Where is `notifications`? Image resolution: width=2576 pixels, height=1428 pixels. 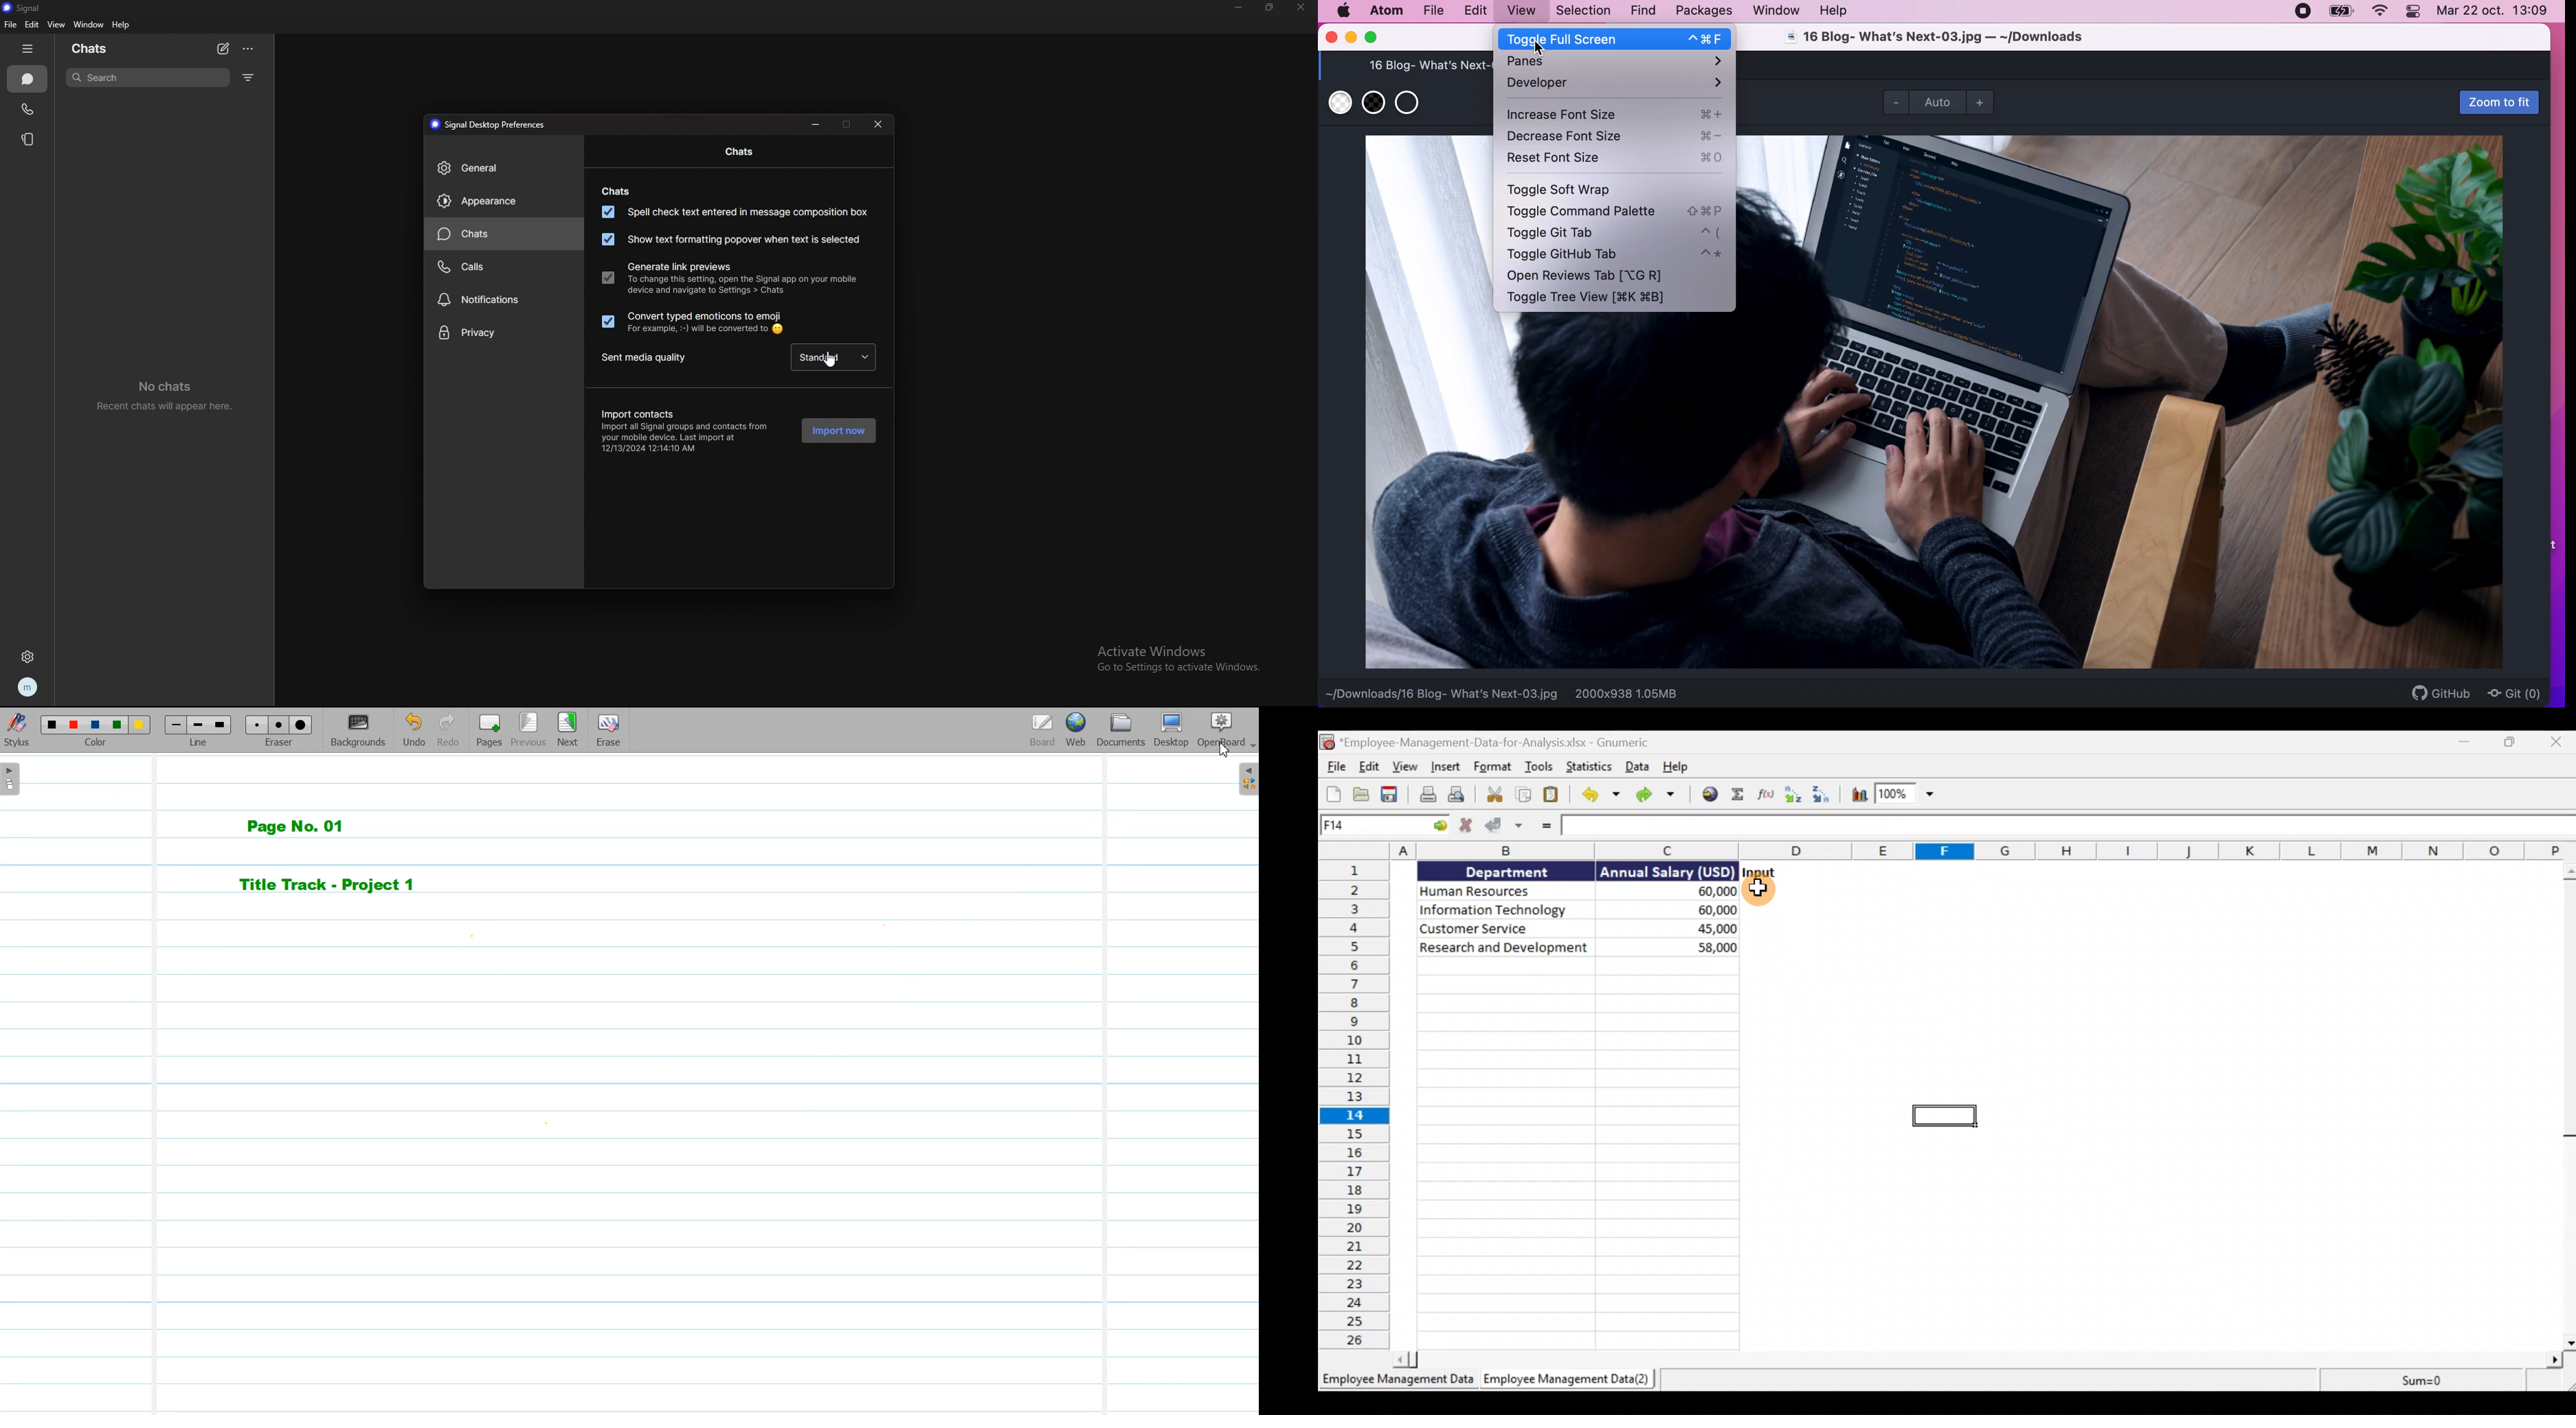 notifications is located at coordinates (504, 301).